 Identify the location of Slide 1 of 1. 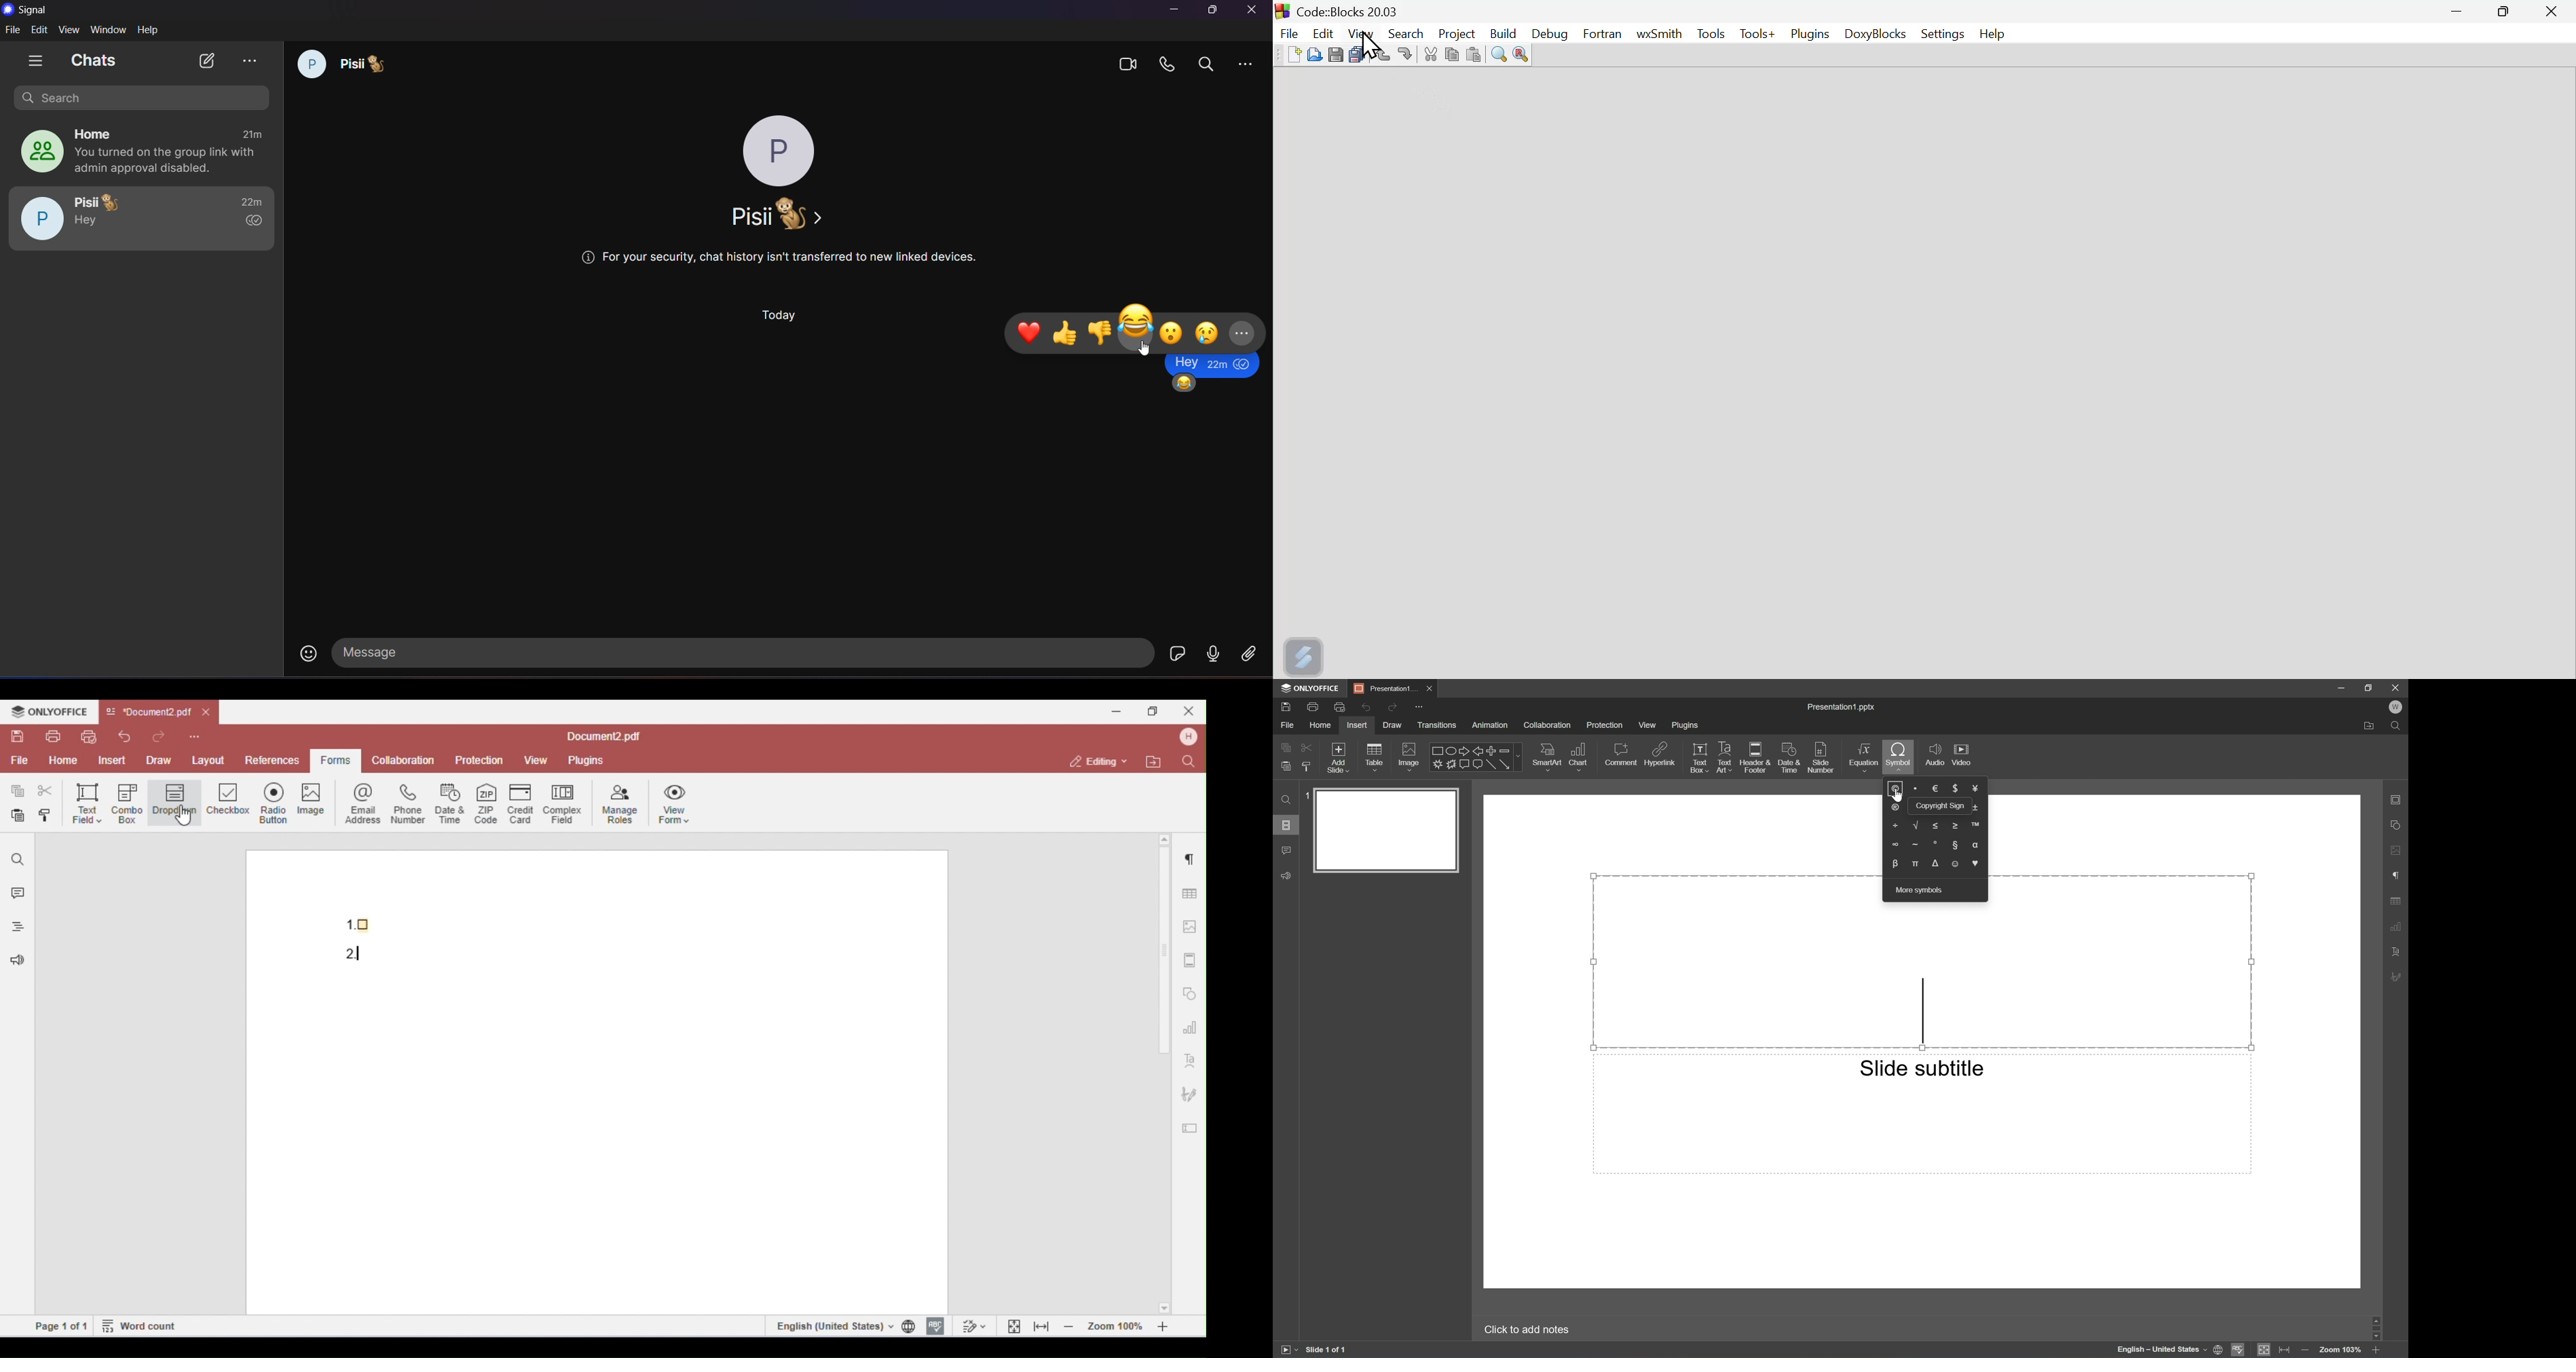
(1337, 1347).